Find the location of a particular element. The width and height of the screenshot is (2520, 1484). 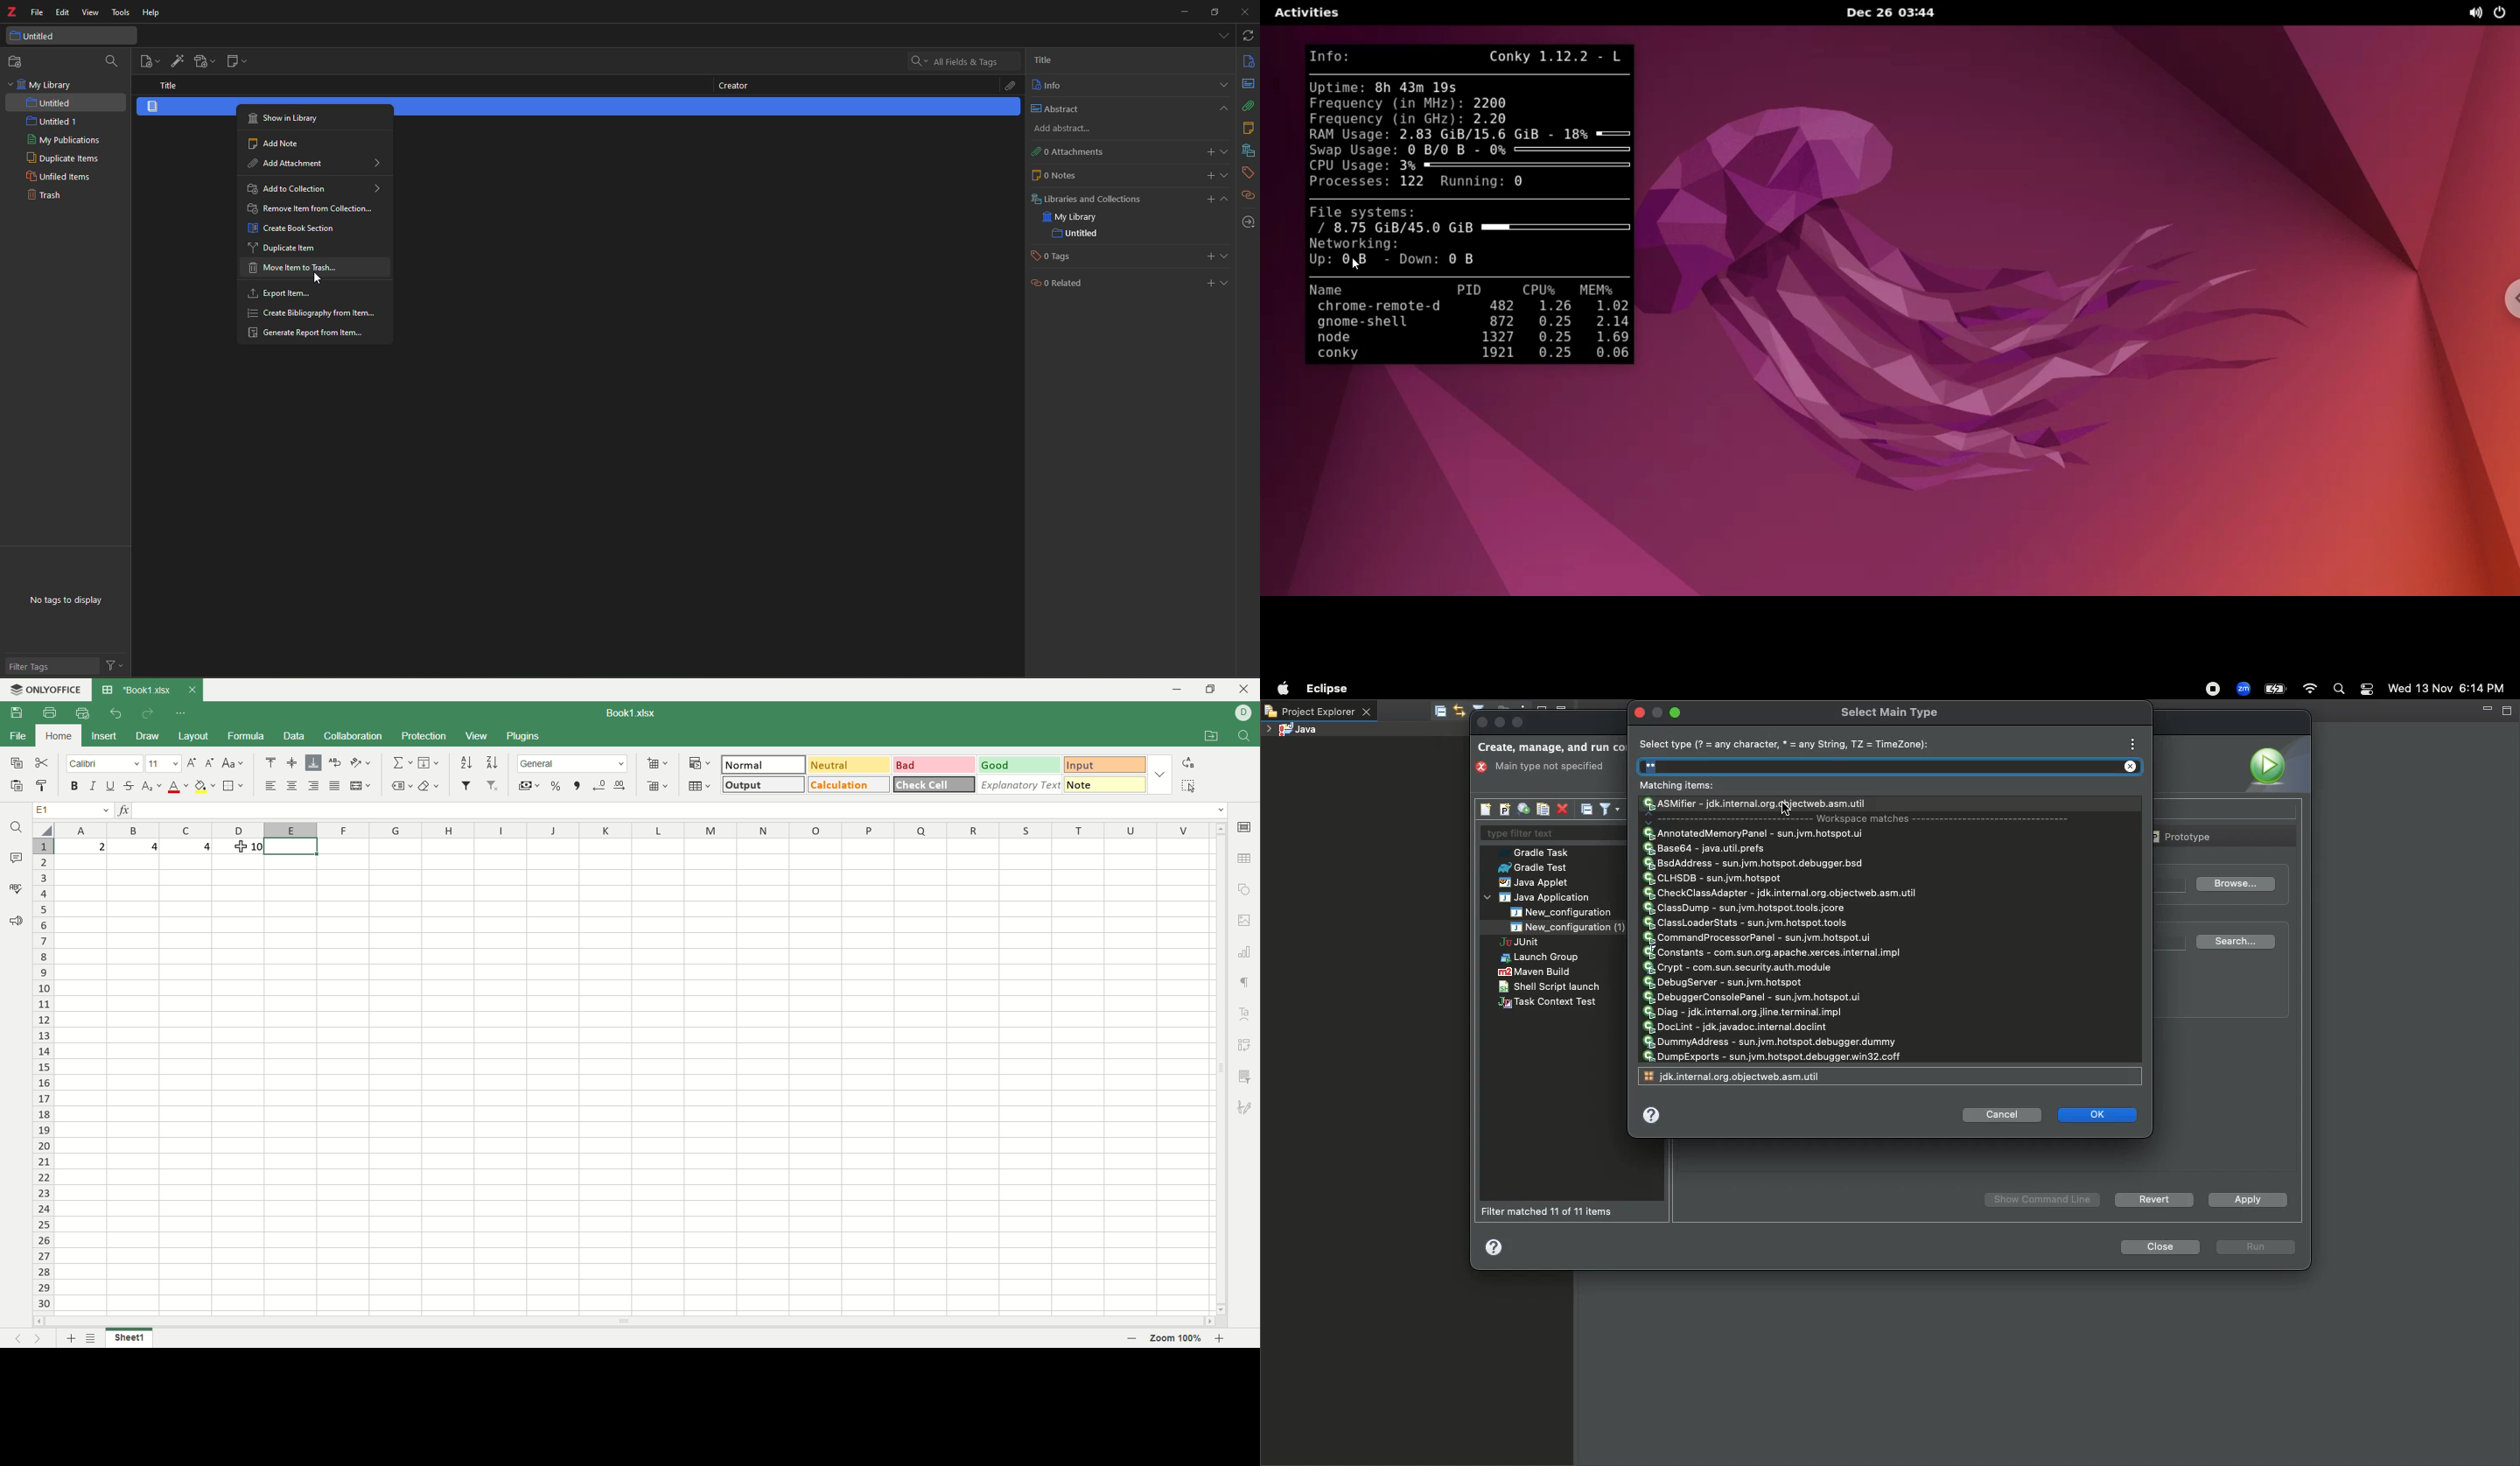

pivot settings is located at coordinates (1246, 1043).